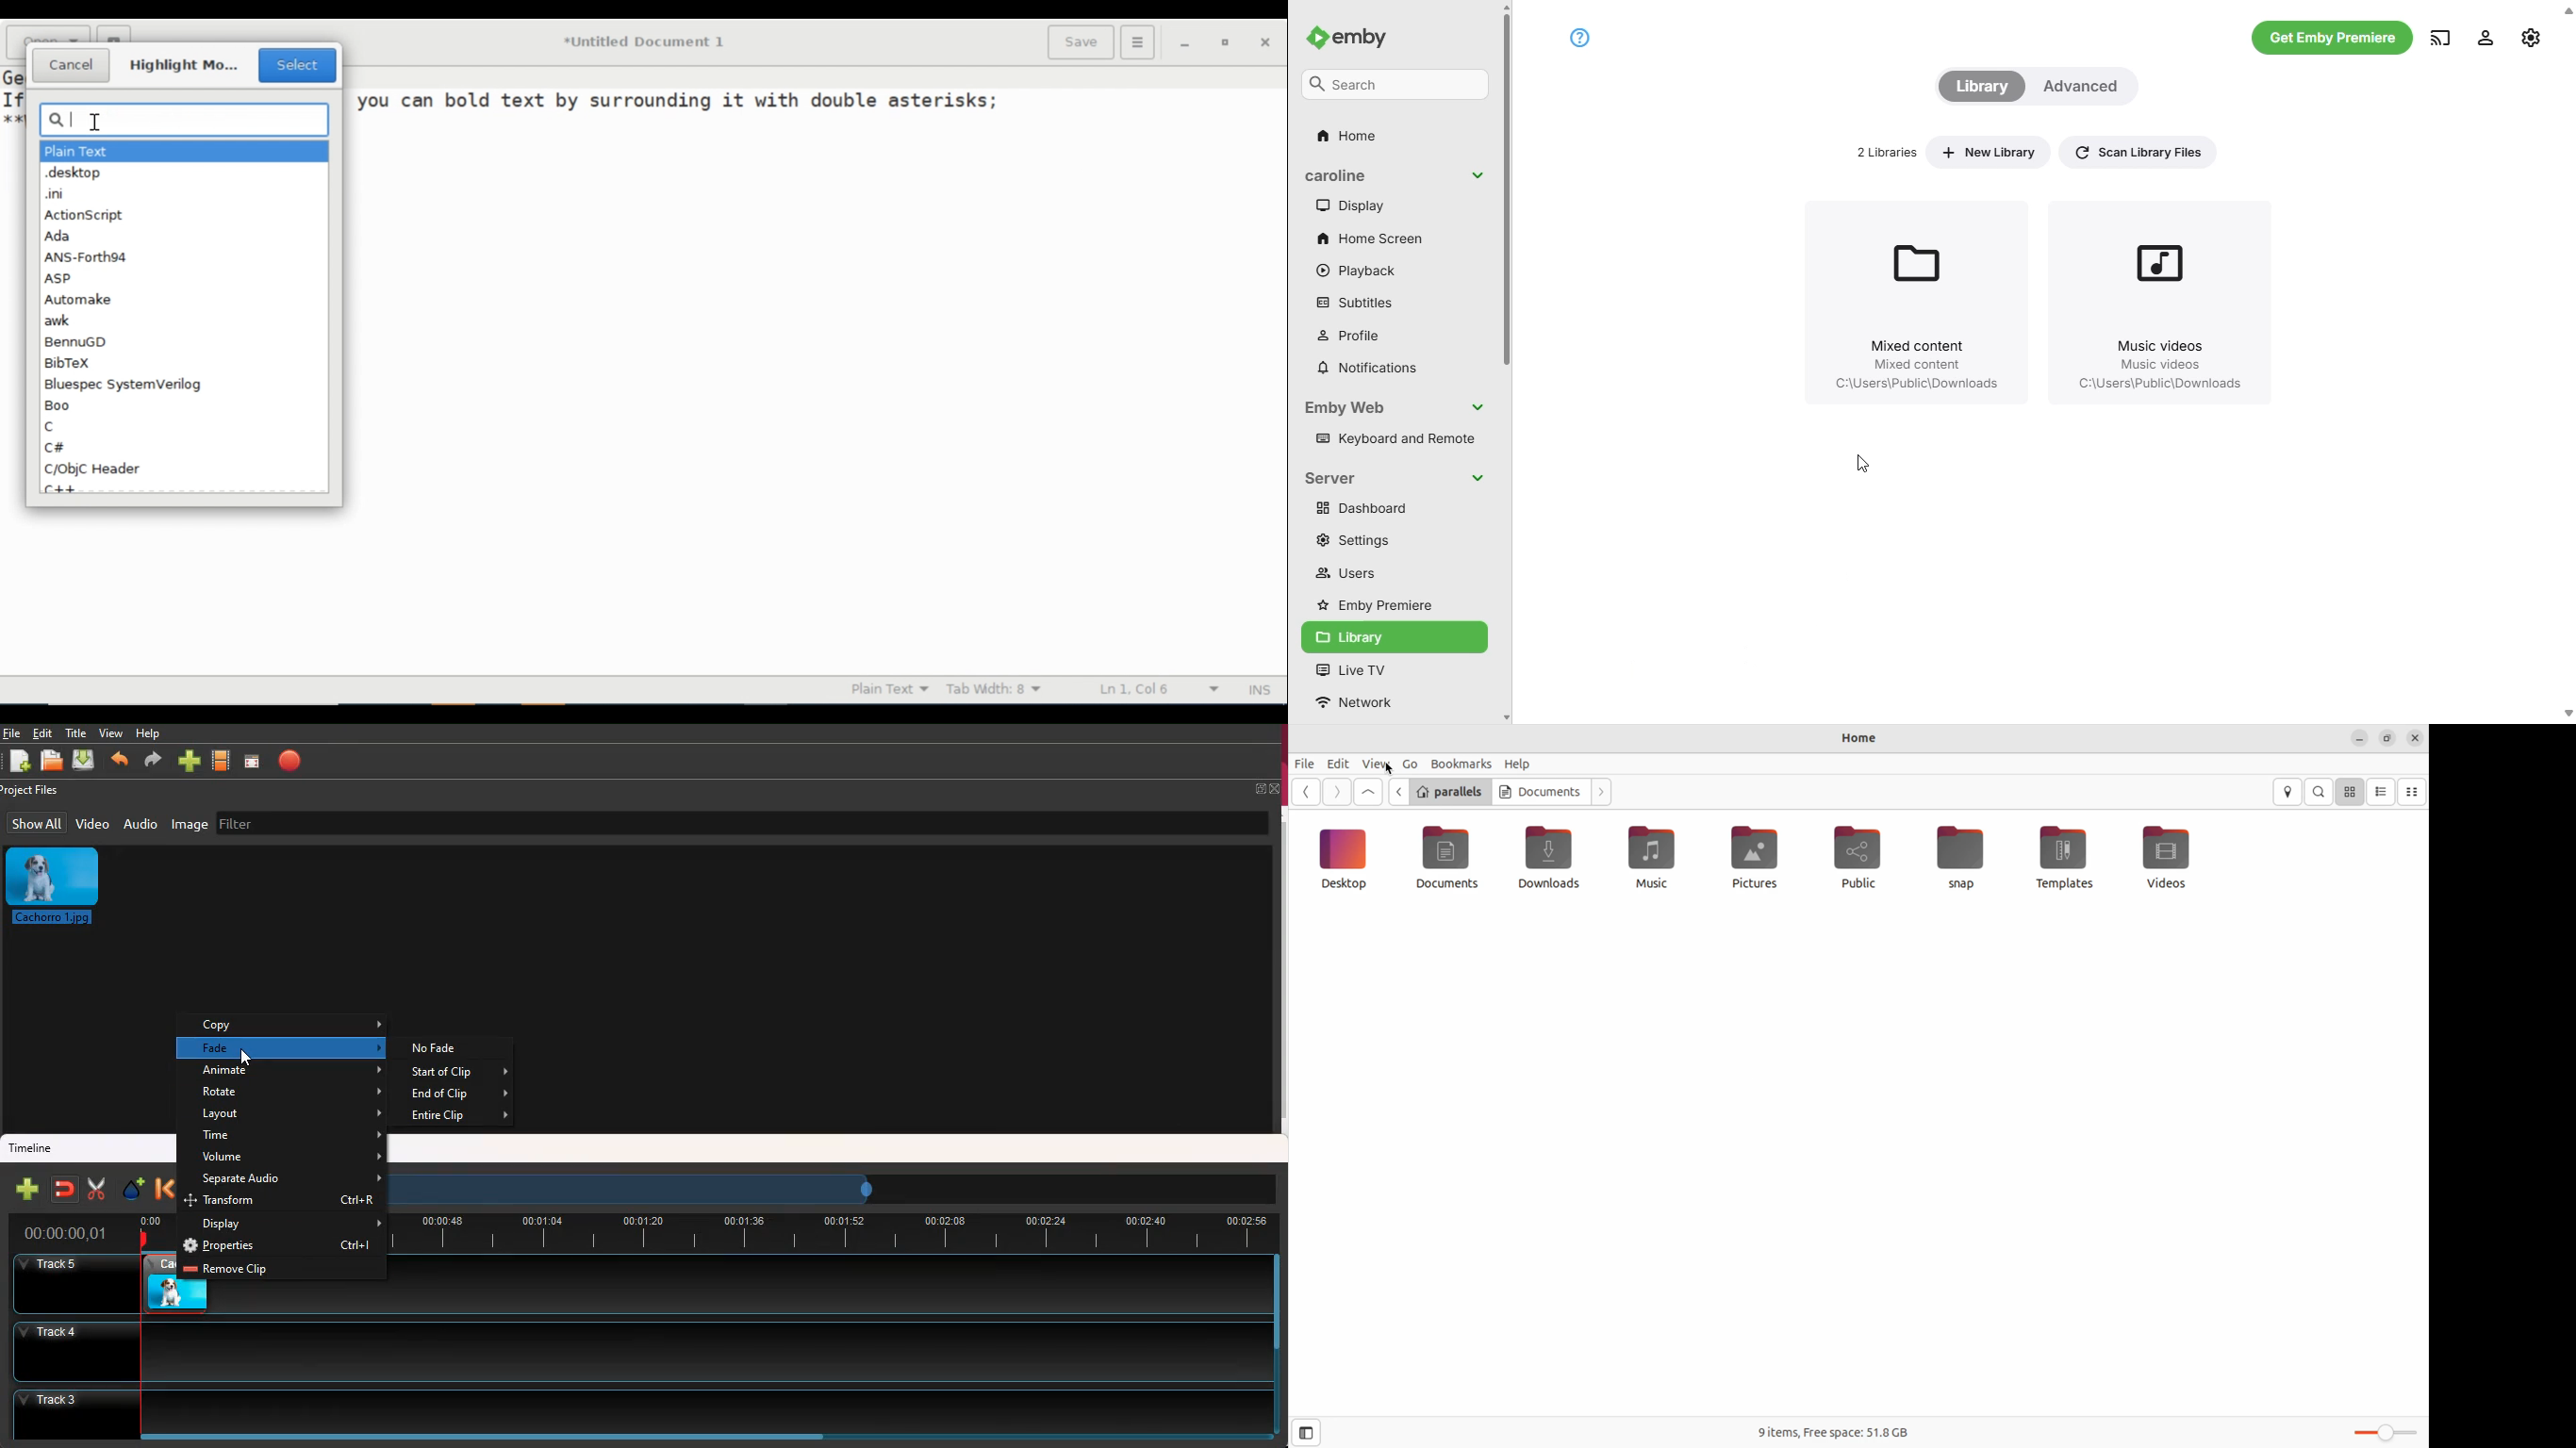  What do you see at coordinates (60, 234) in the screenshot?
I see `Ada` at bounding box center [60, 234].